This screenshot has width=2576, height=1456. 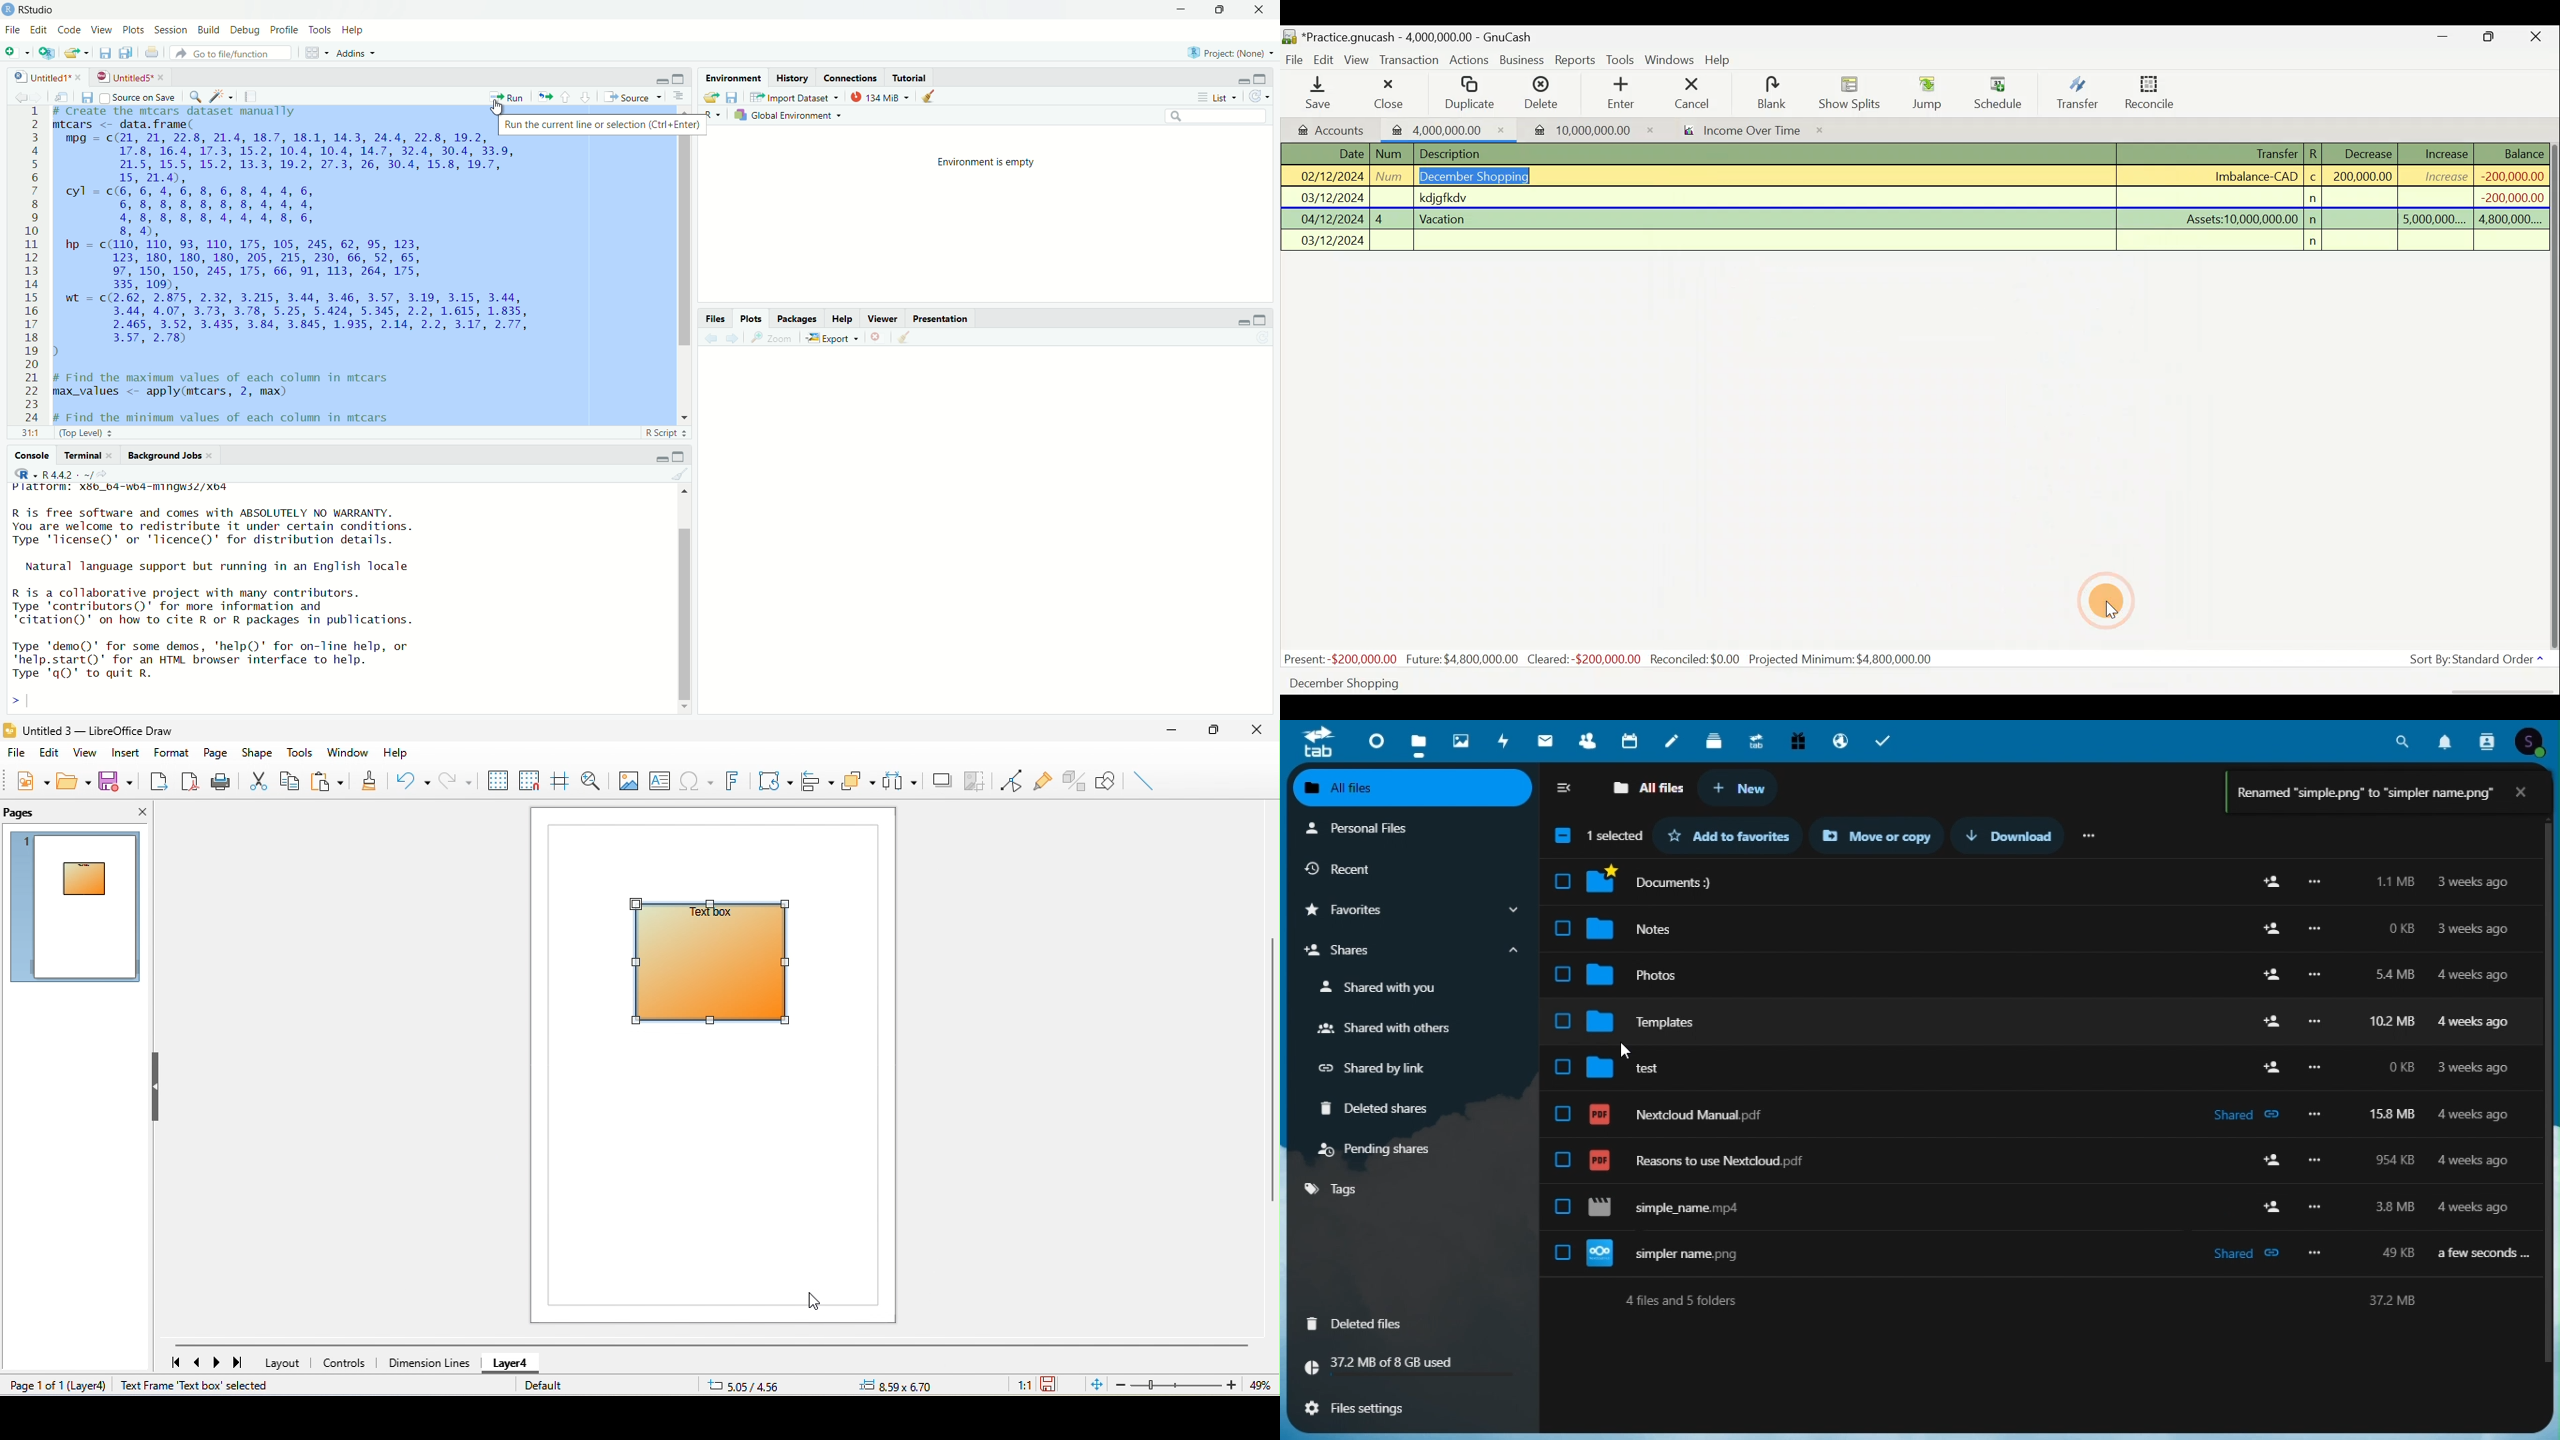 What do you see at coordinates (411, 780) in the screenshot?
I see `undo` at bounding box center [411, 780].